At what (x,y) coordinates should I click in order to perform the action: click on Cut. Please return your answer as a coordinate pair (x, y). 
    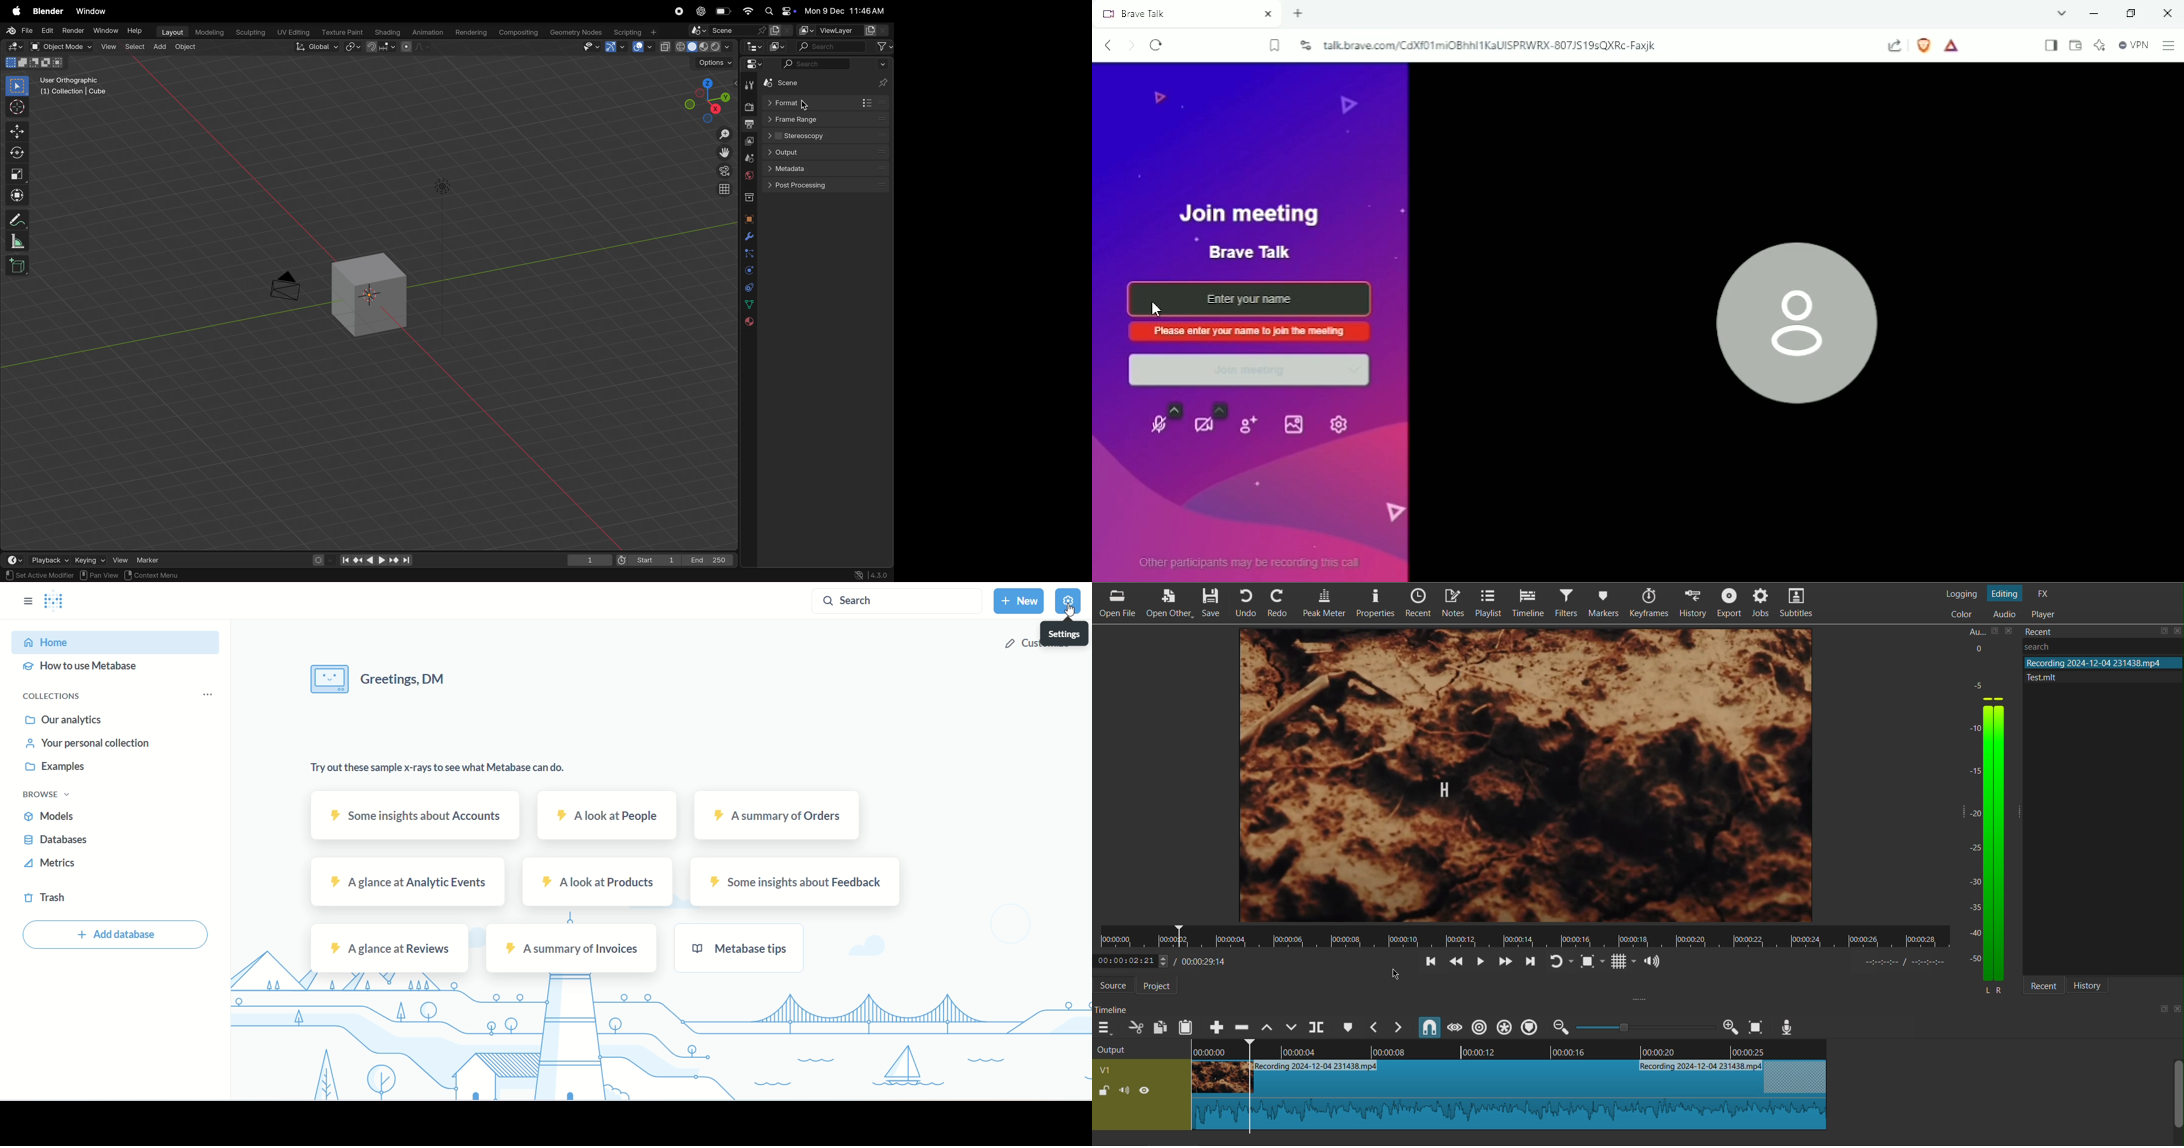
    Looking at the image, I should click on (1135, 1028).